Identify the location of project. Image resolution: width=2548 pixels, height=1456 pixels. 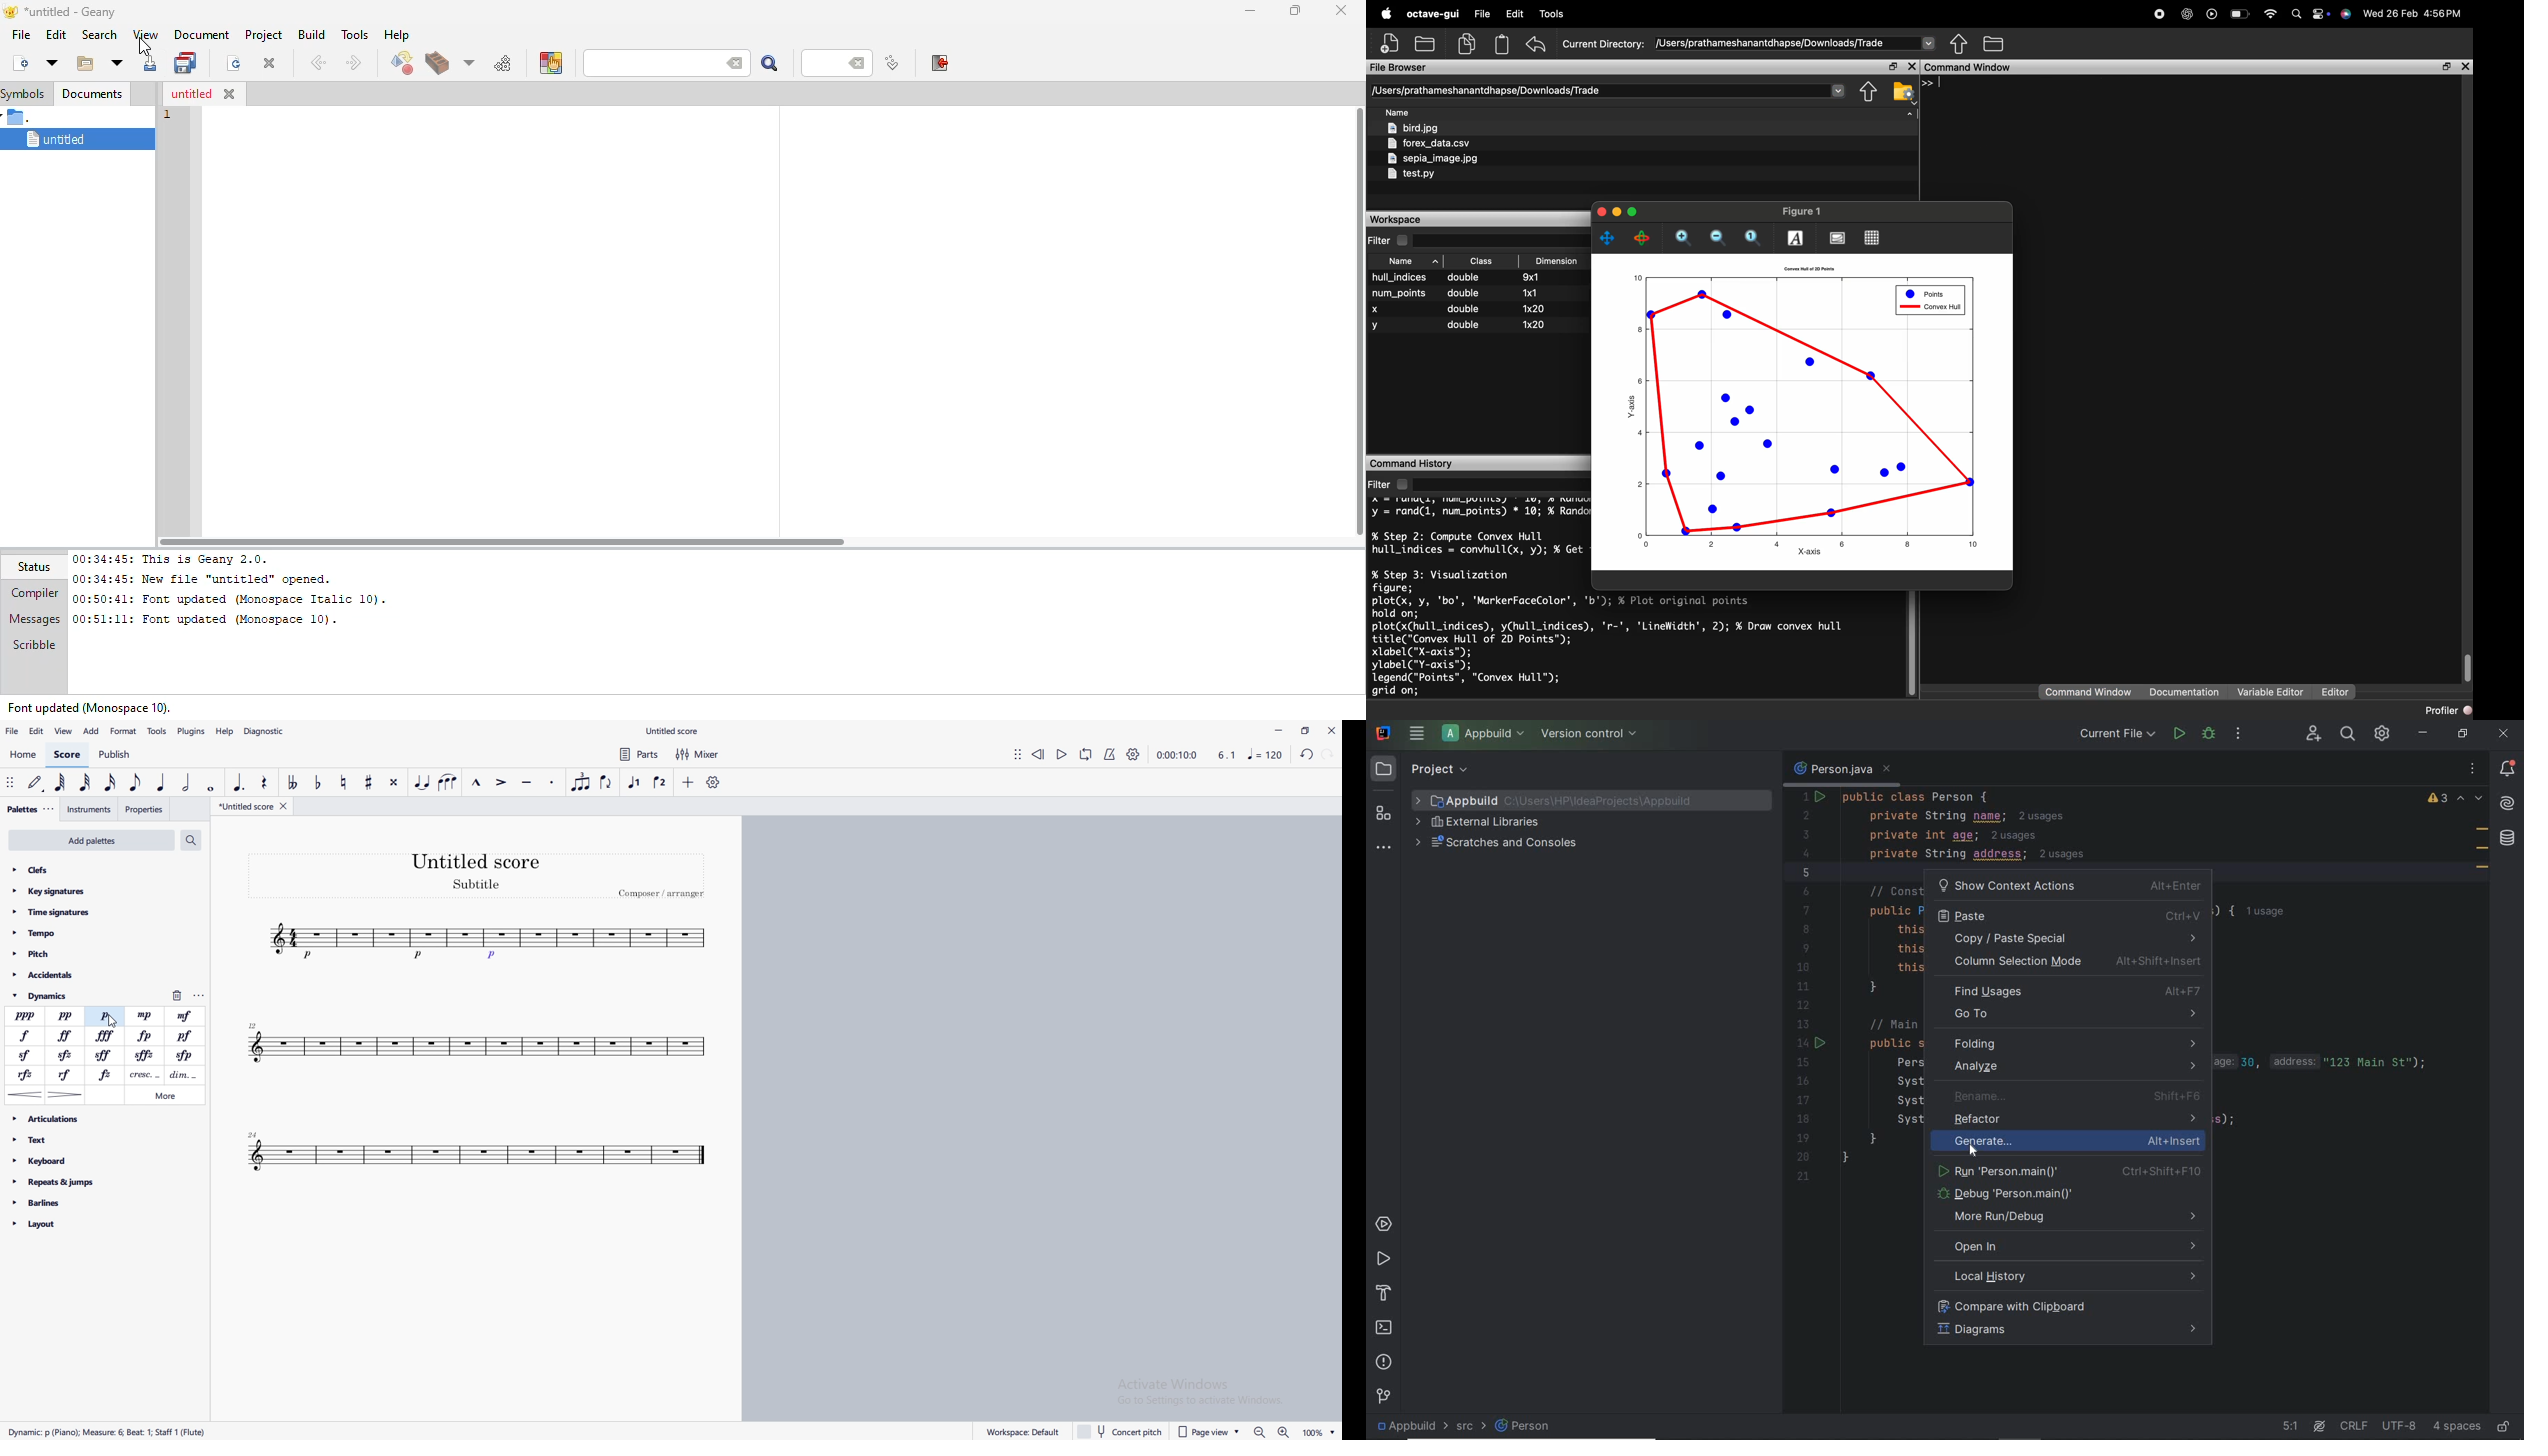
(1424, 769).